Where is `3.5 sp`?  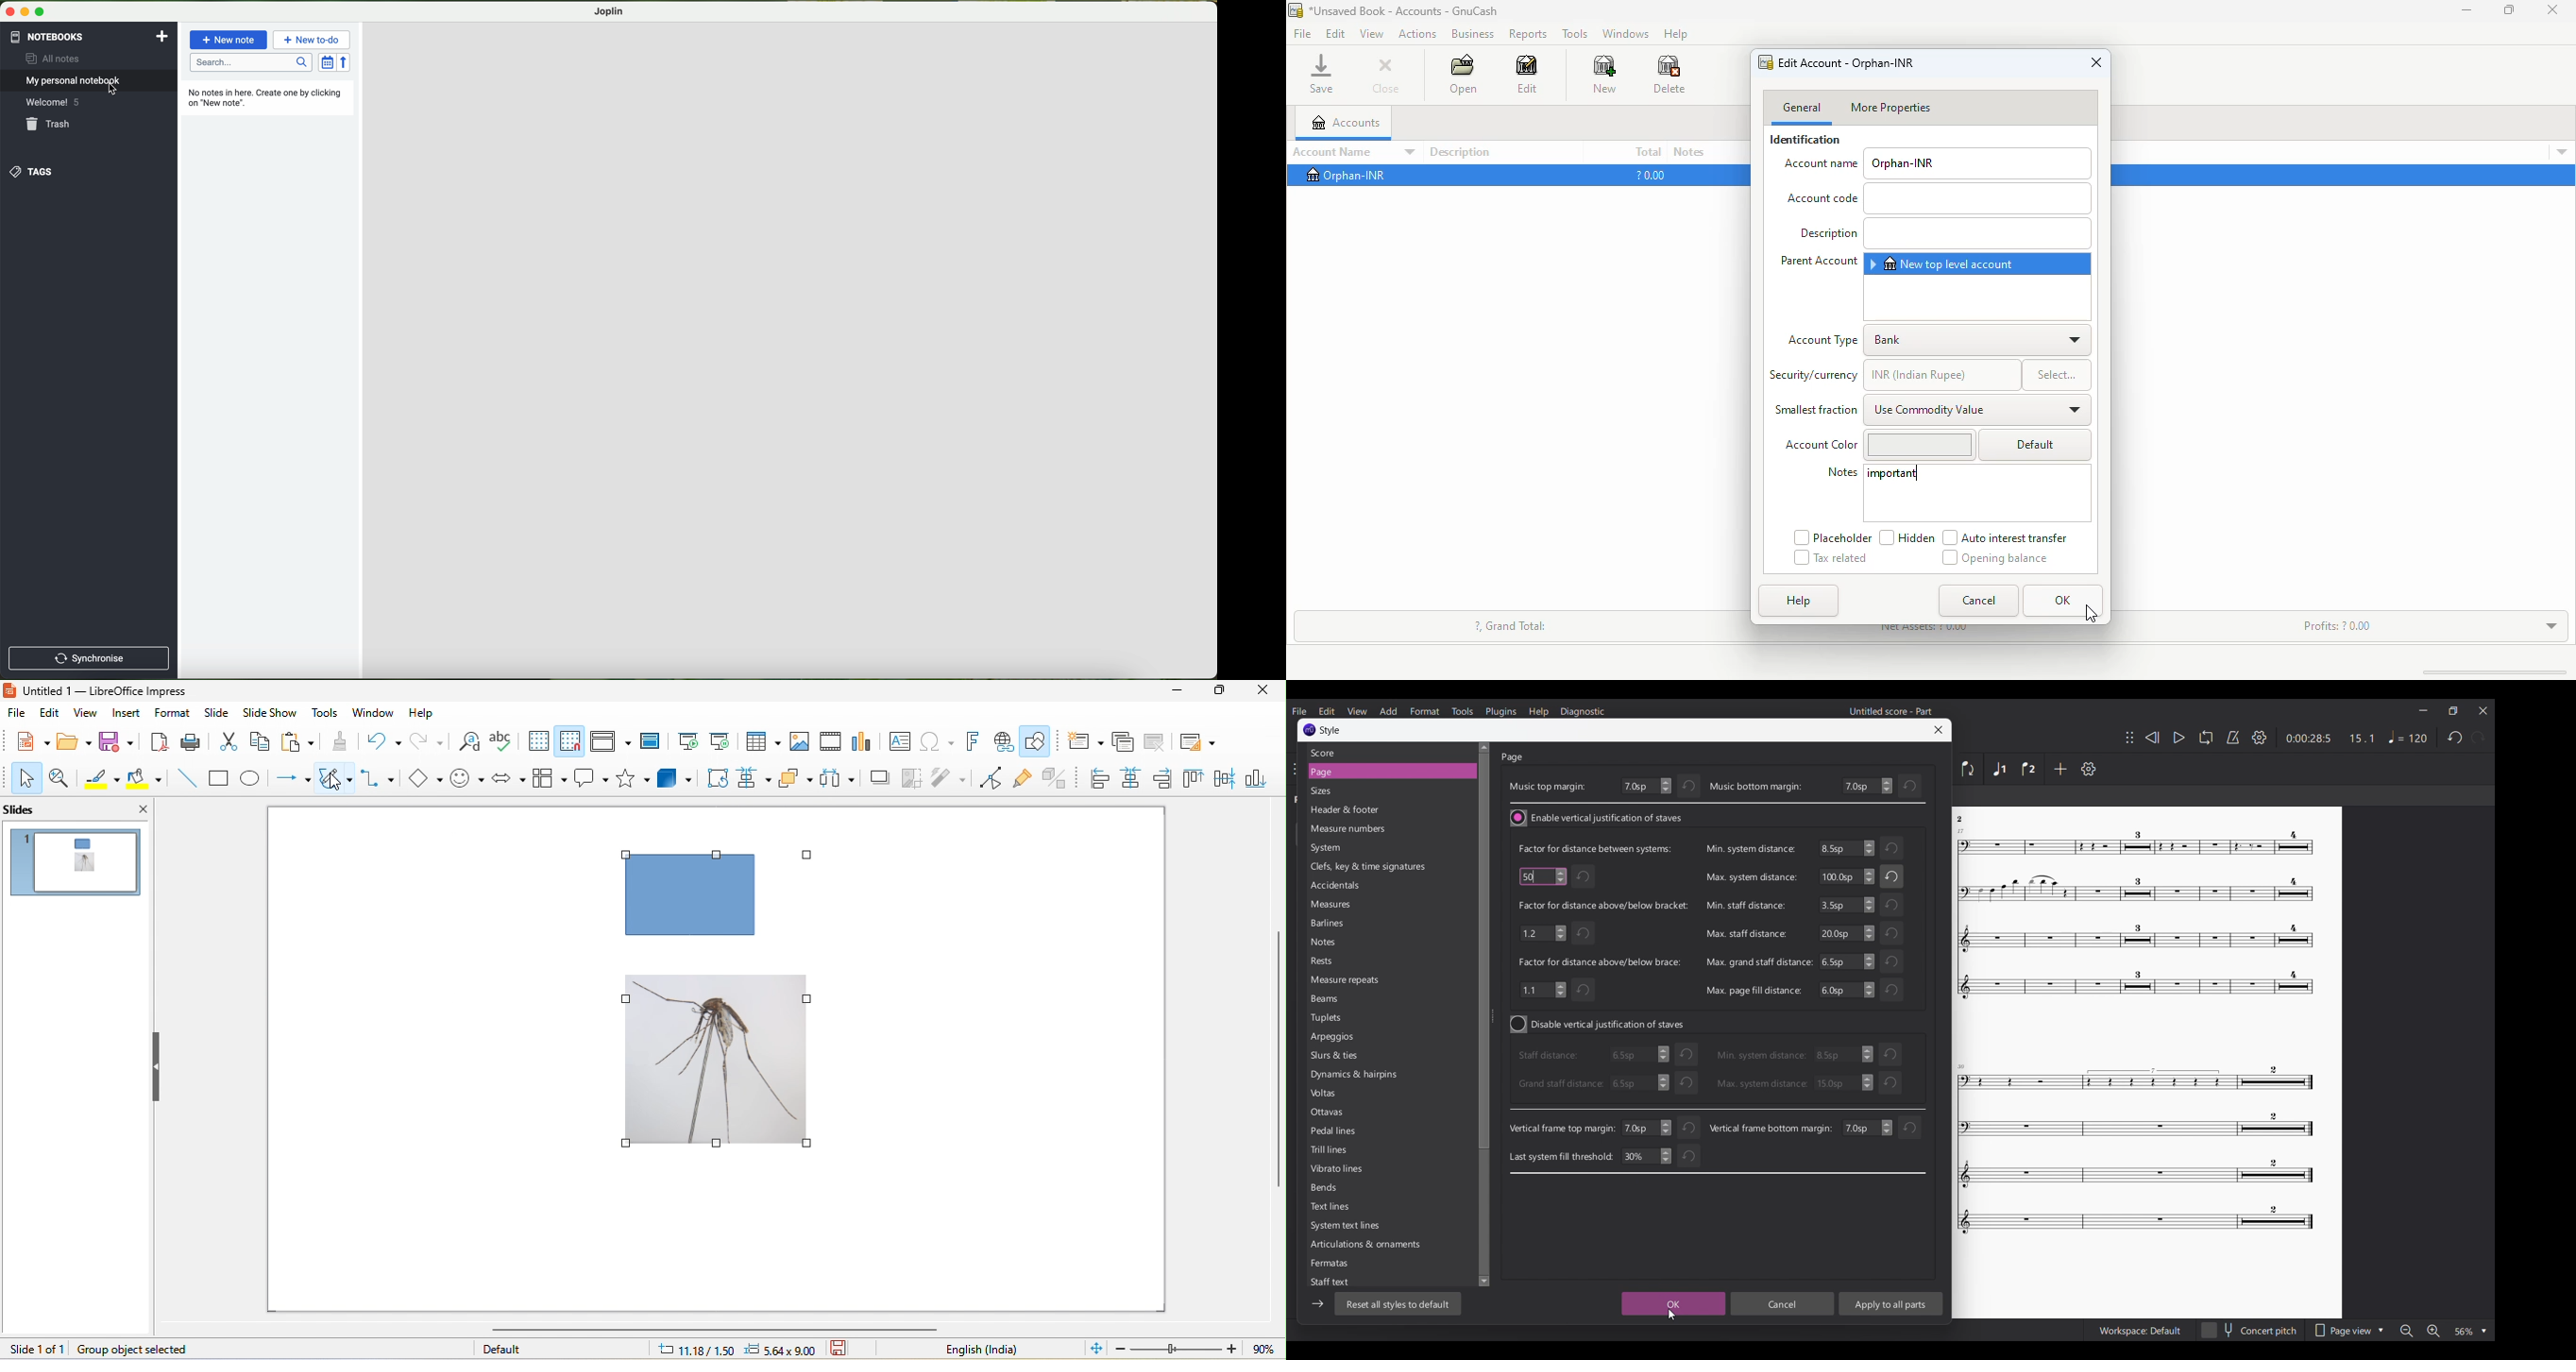 3.5 sp is located at coordinates (1846, 1055).